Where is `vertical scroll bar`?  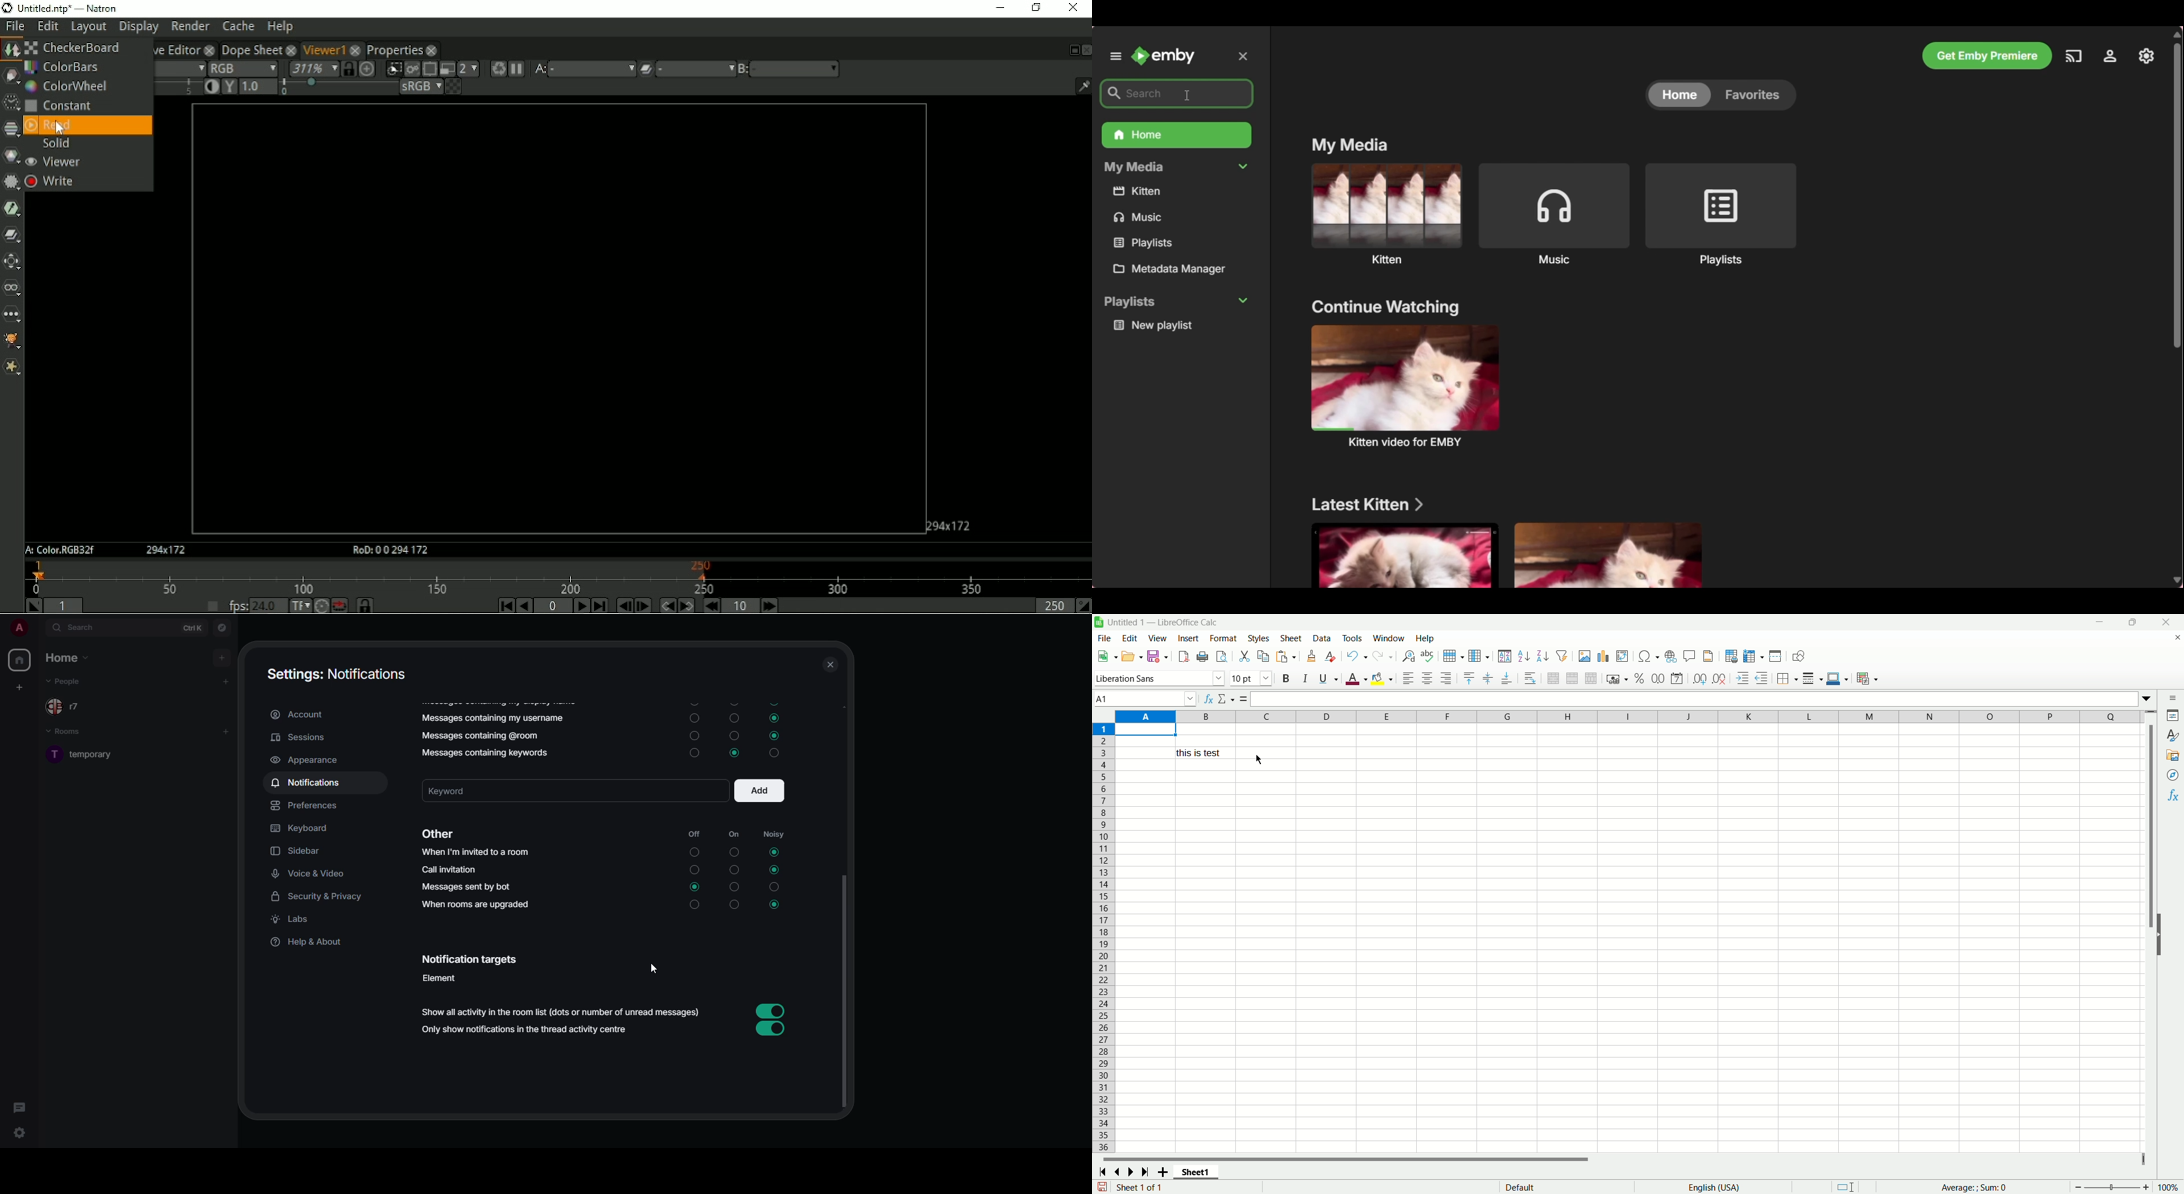
vertical scroll bar is located at coordinates (2152, 809).